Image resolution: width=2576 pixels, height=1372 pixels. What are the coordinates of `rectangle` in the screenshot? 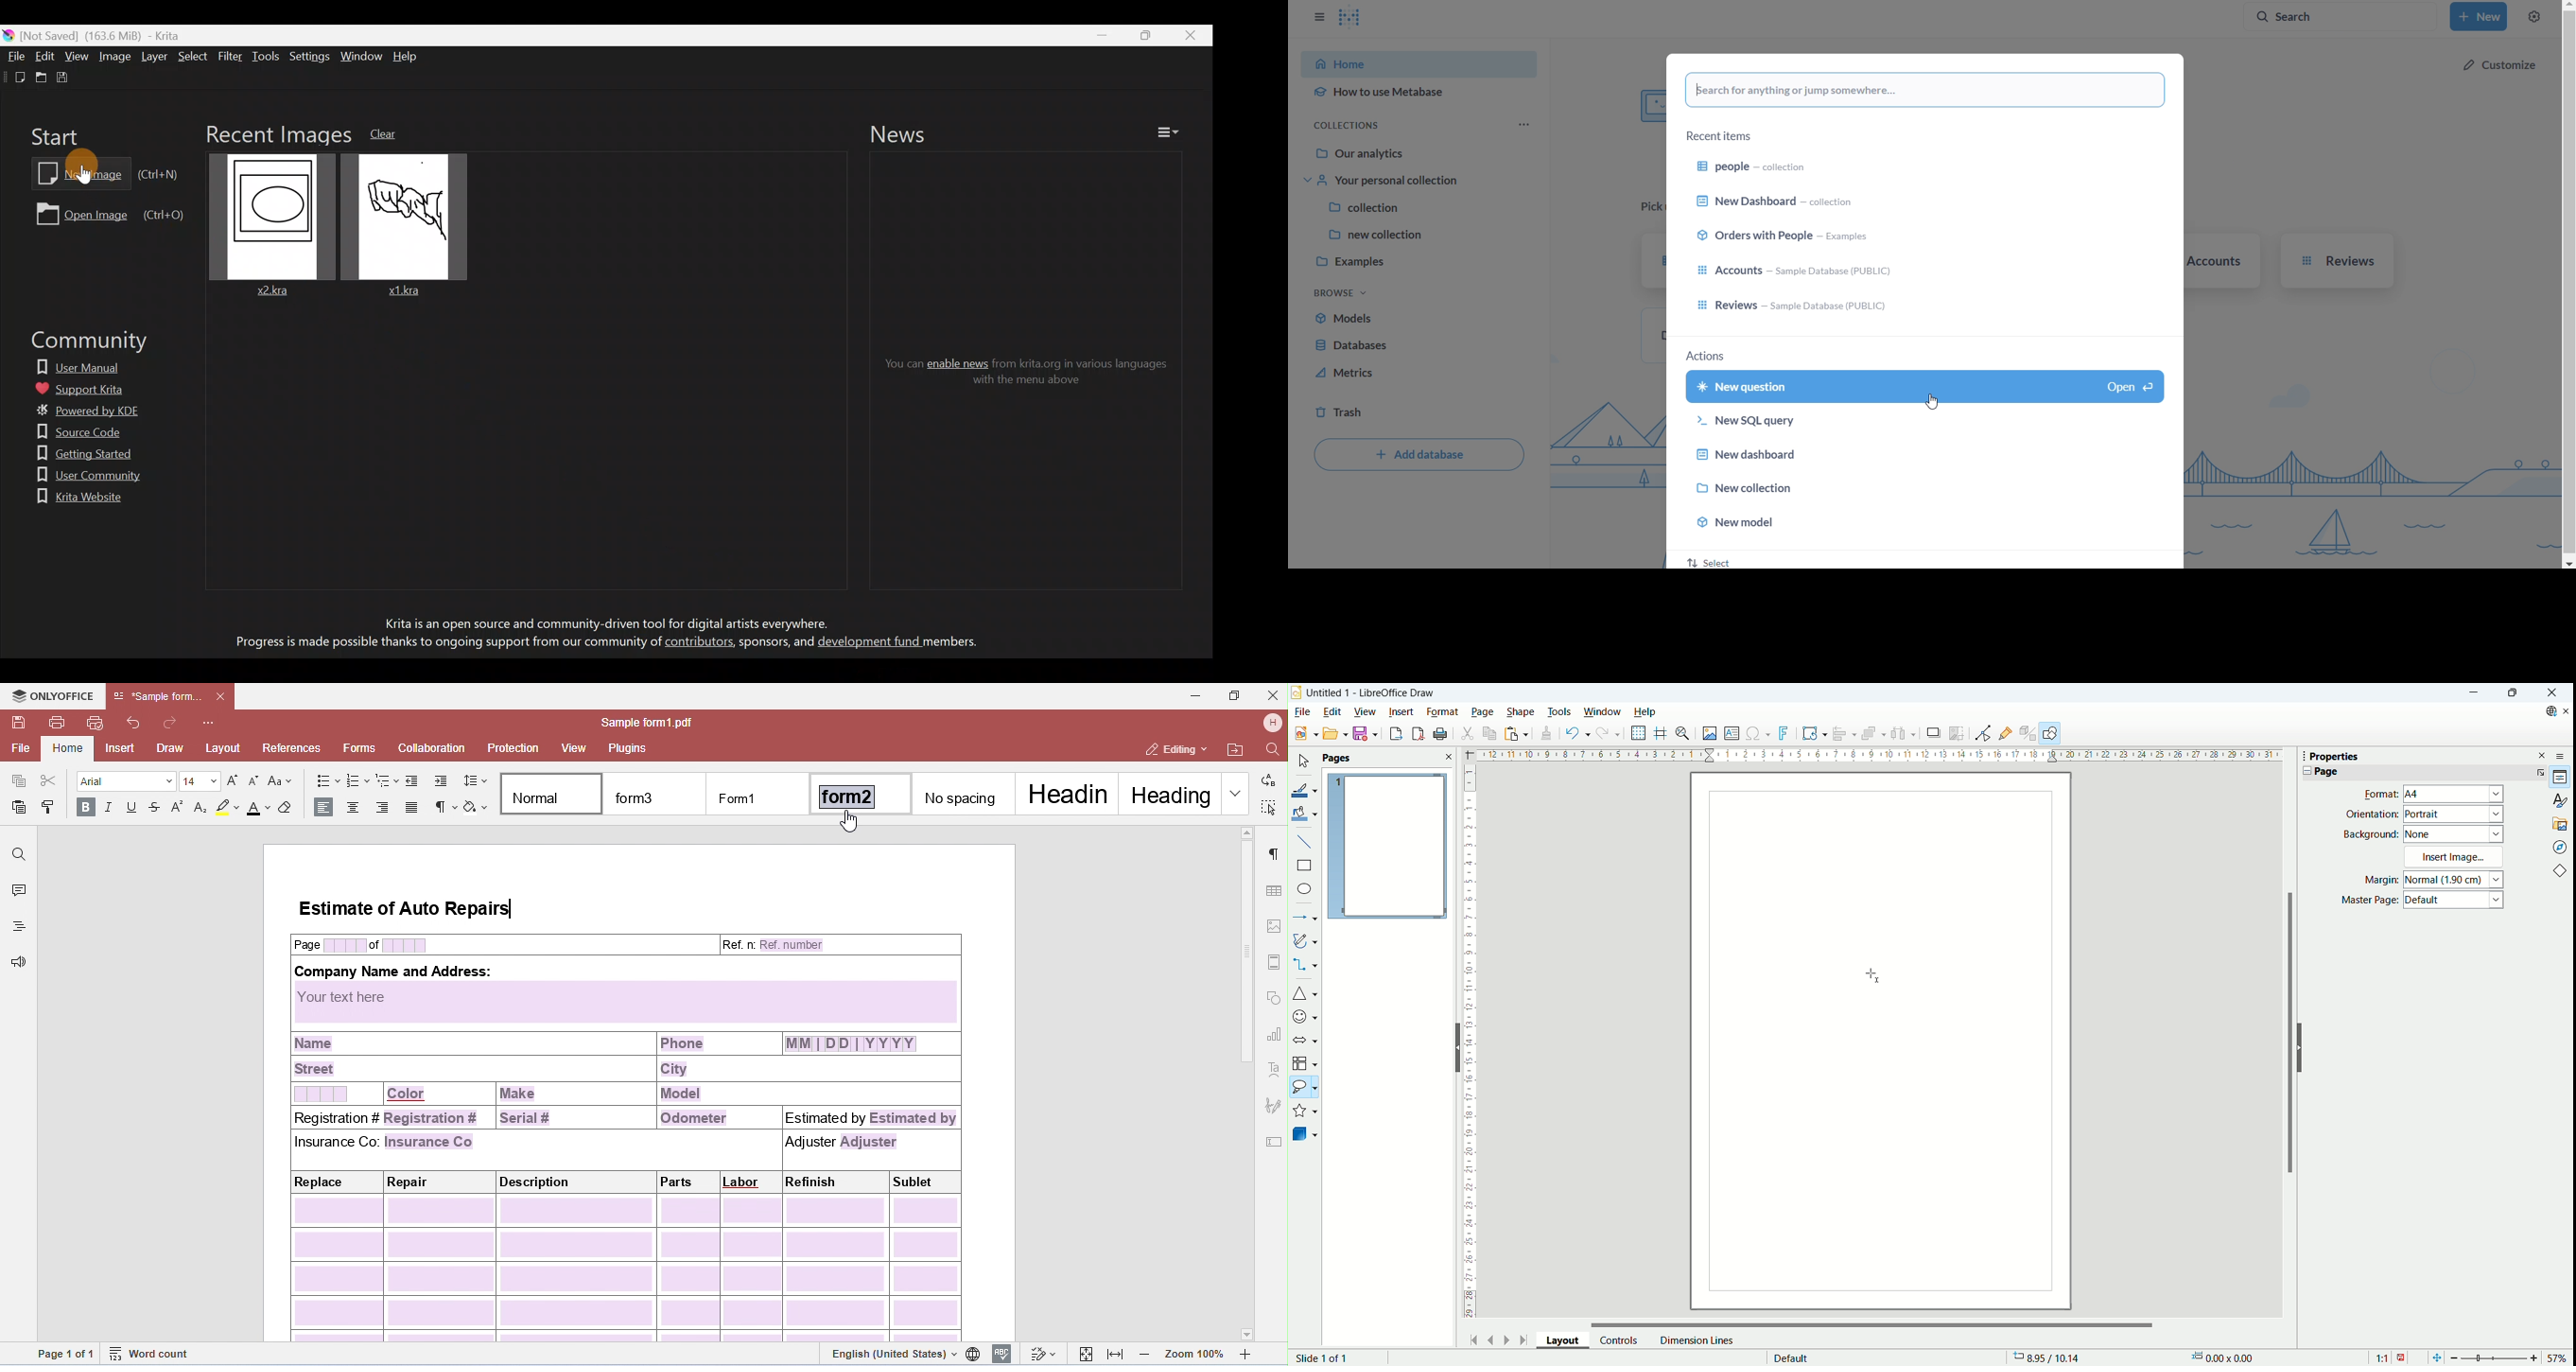 It's located at (1303, 866).